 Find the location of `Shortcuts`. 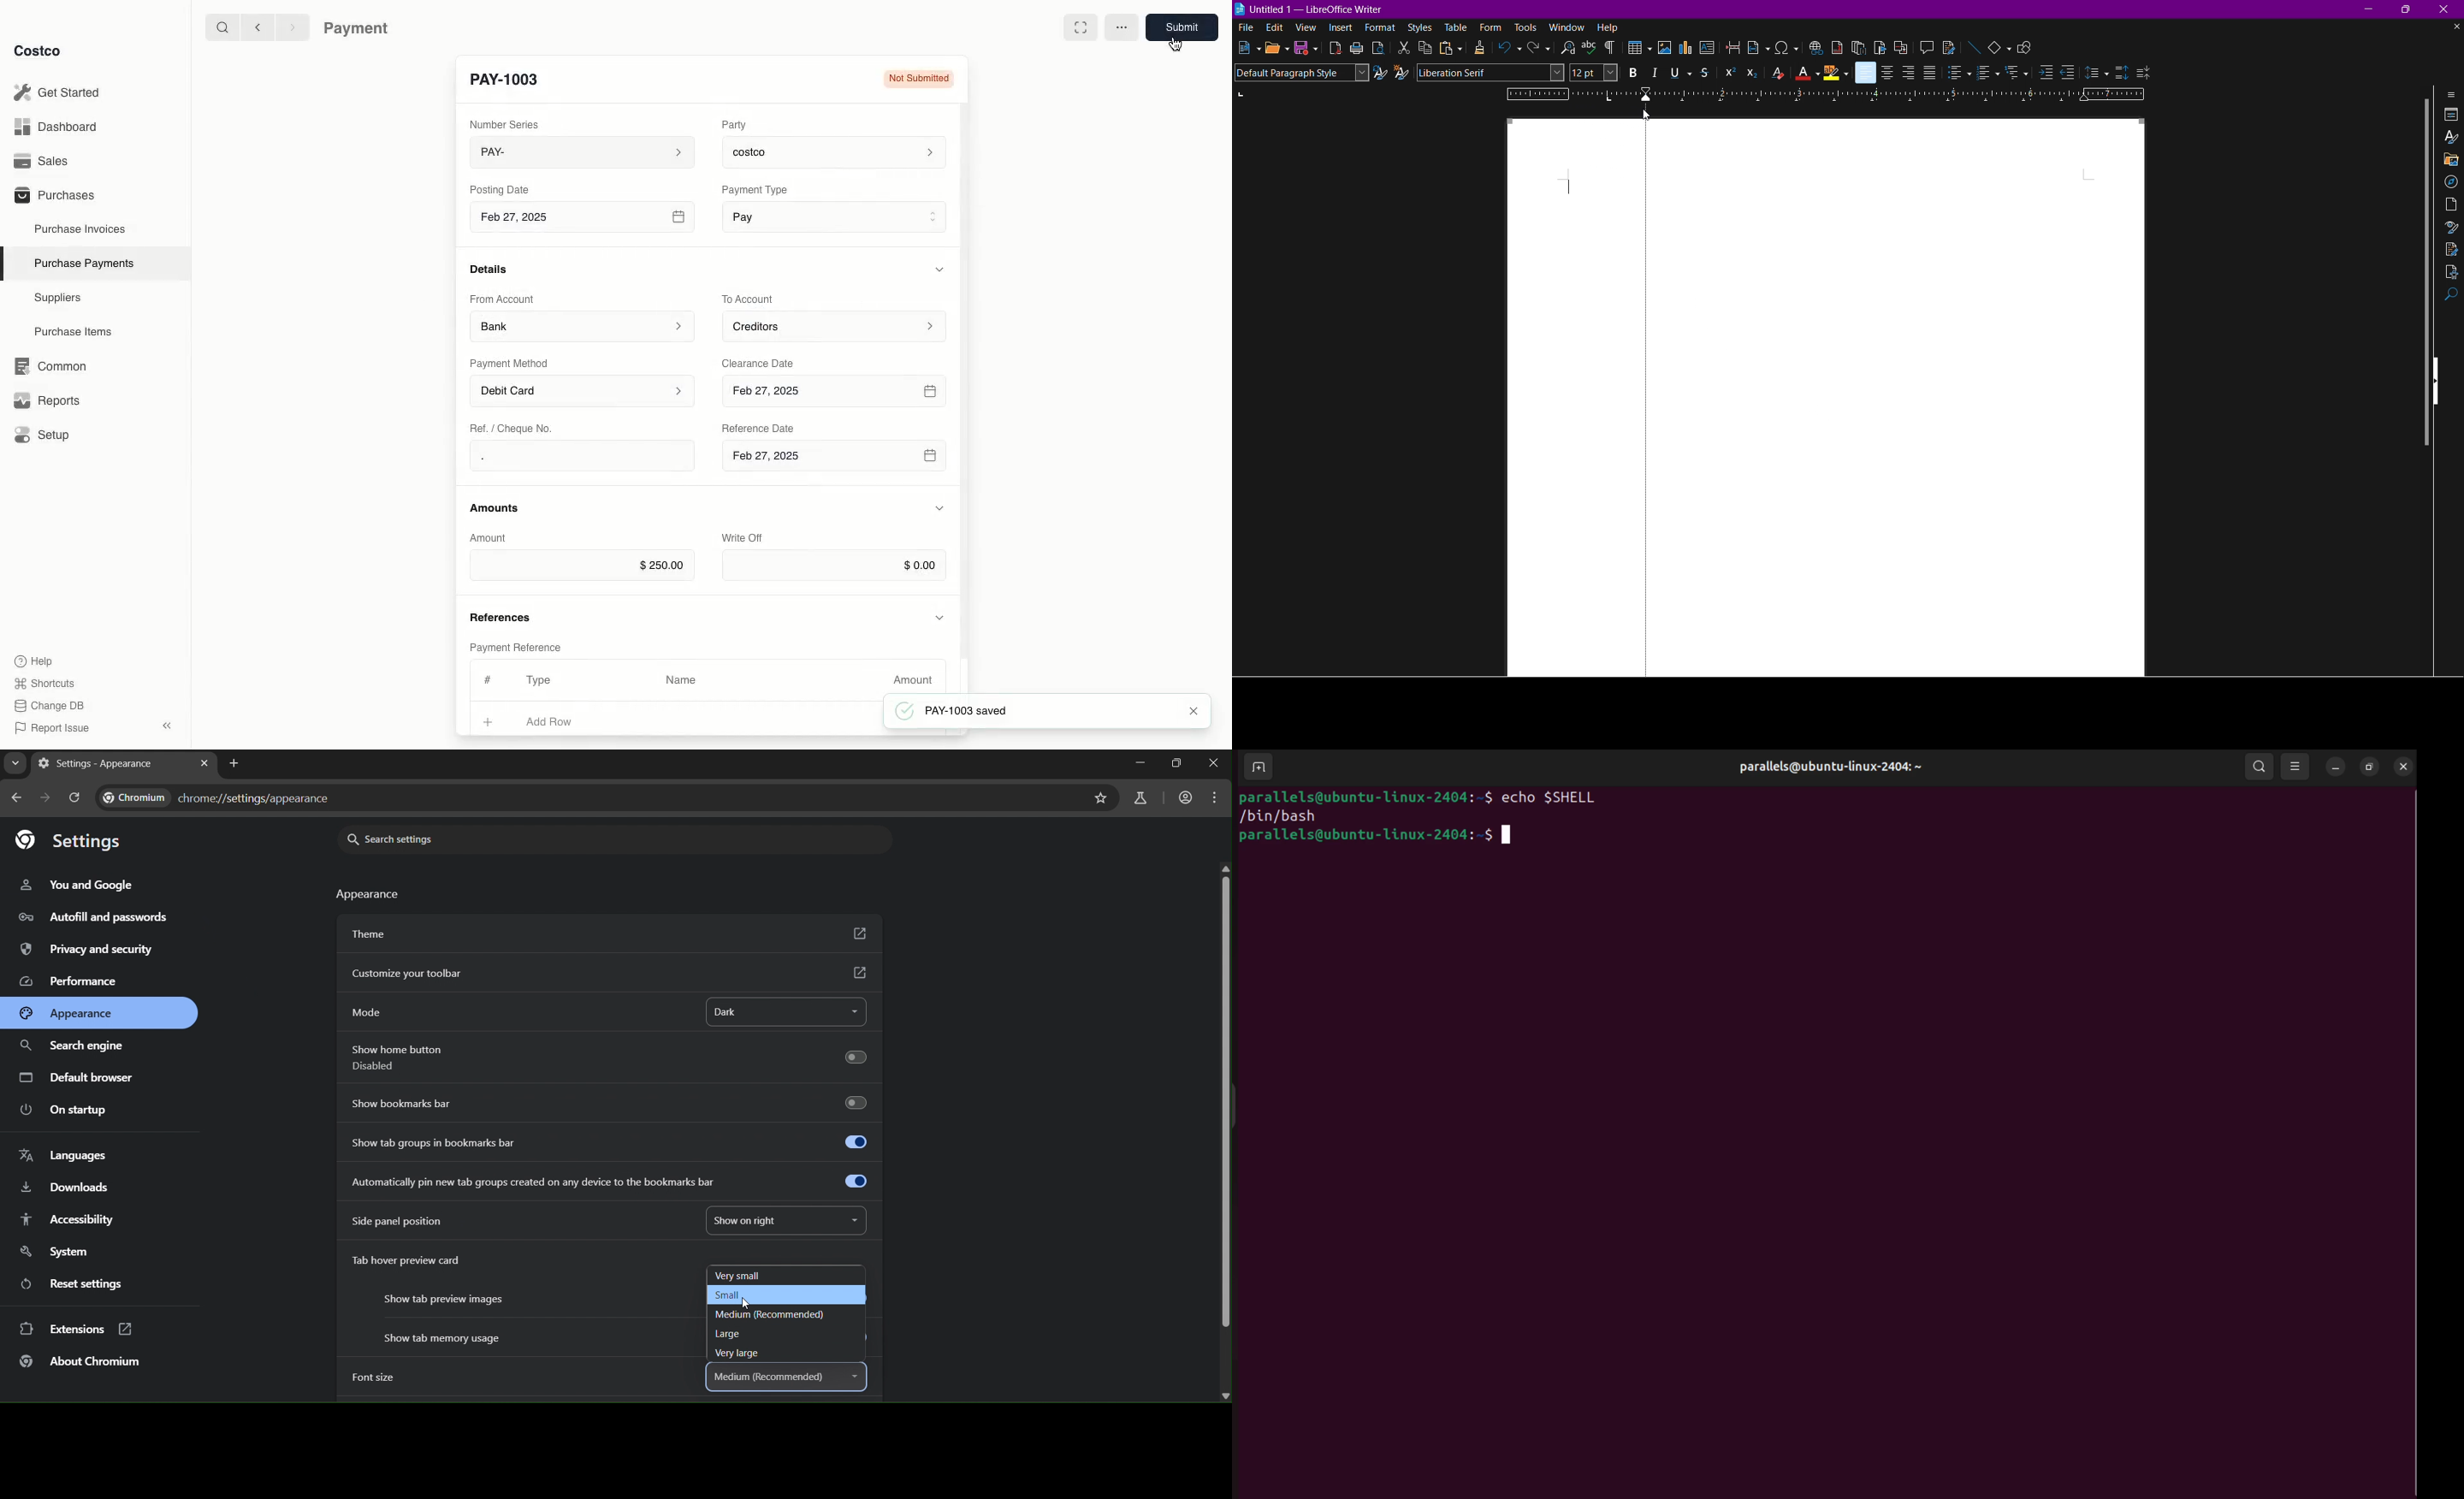

Shortcuts is located at coordinates (44, 682).